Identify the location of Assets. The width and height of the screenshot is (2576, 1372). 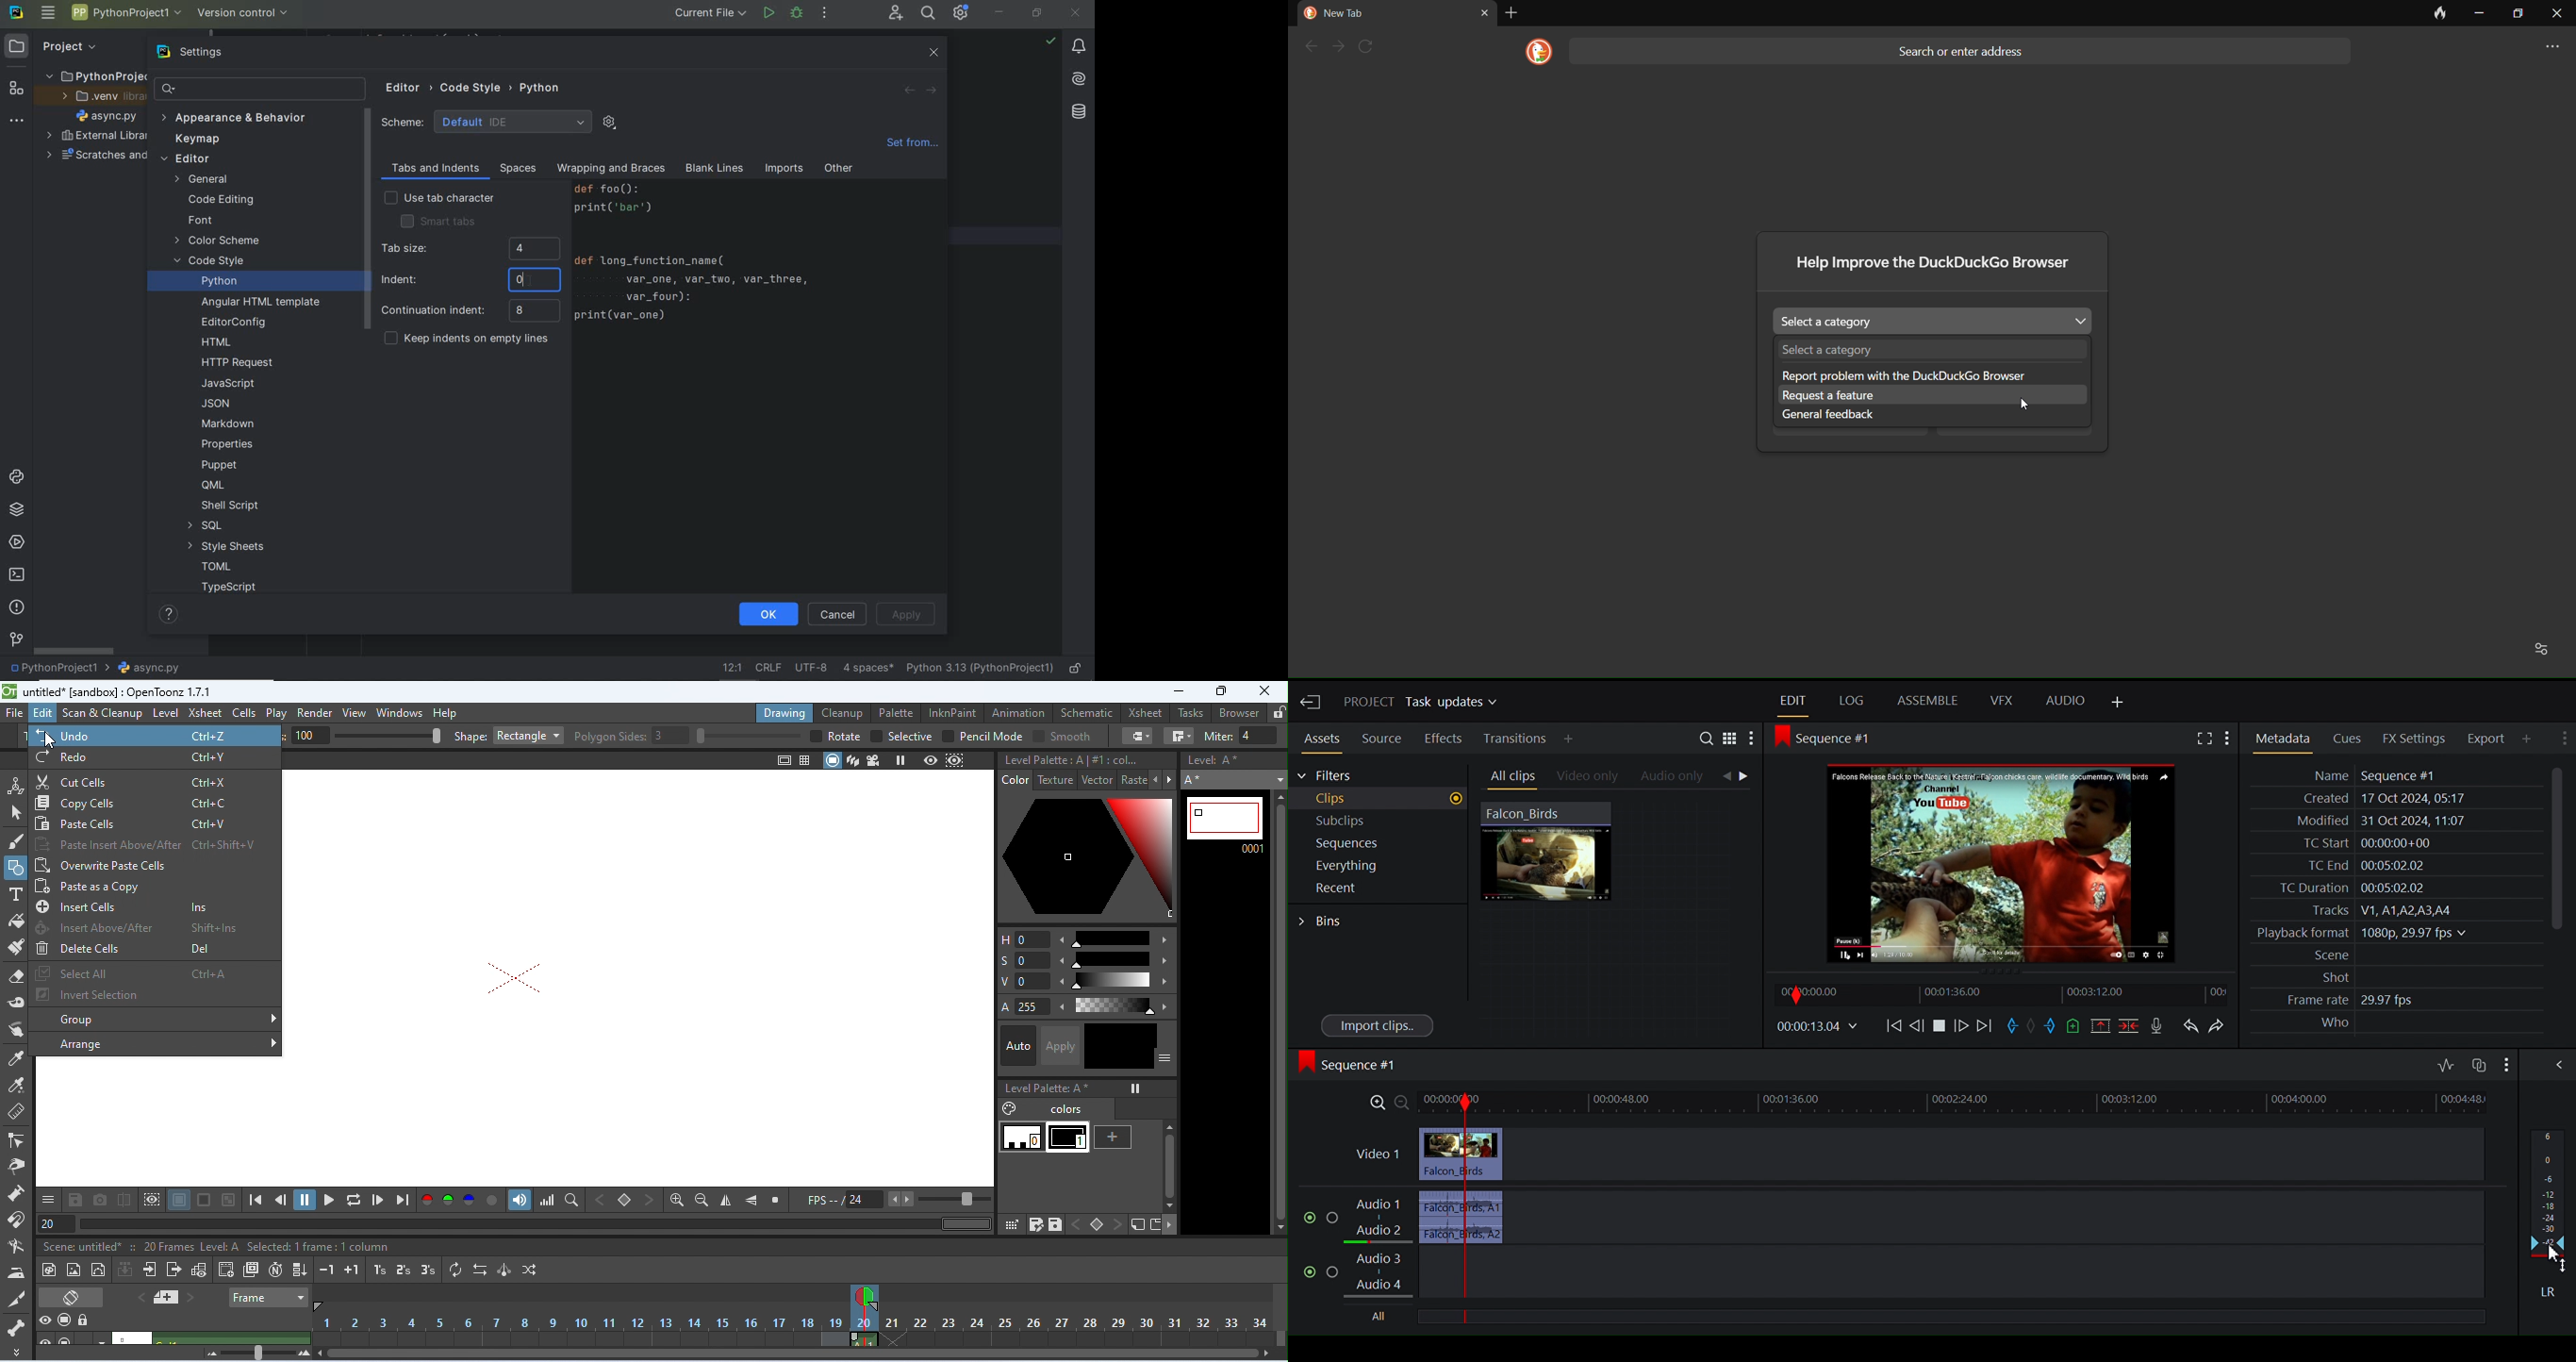
(1320, 739).